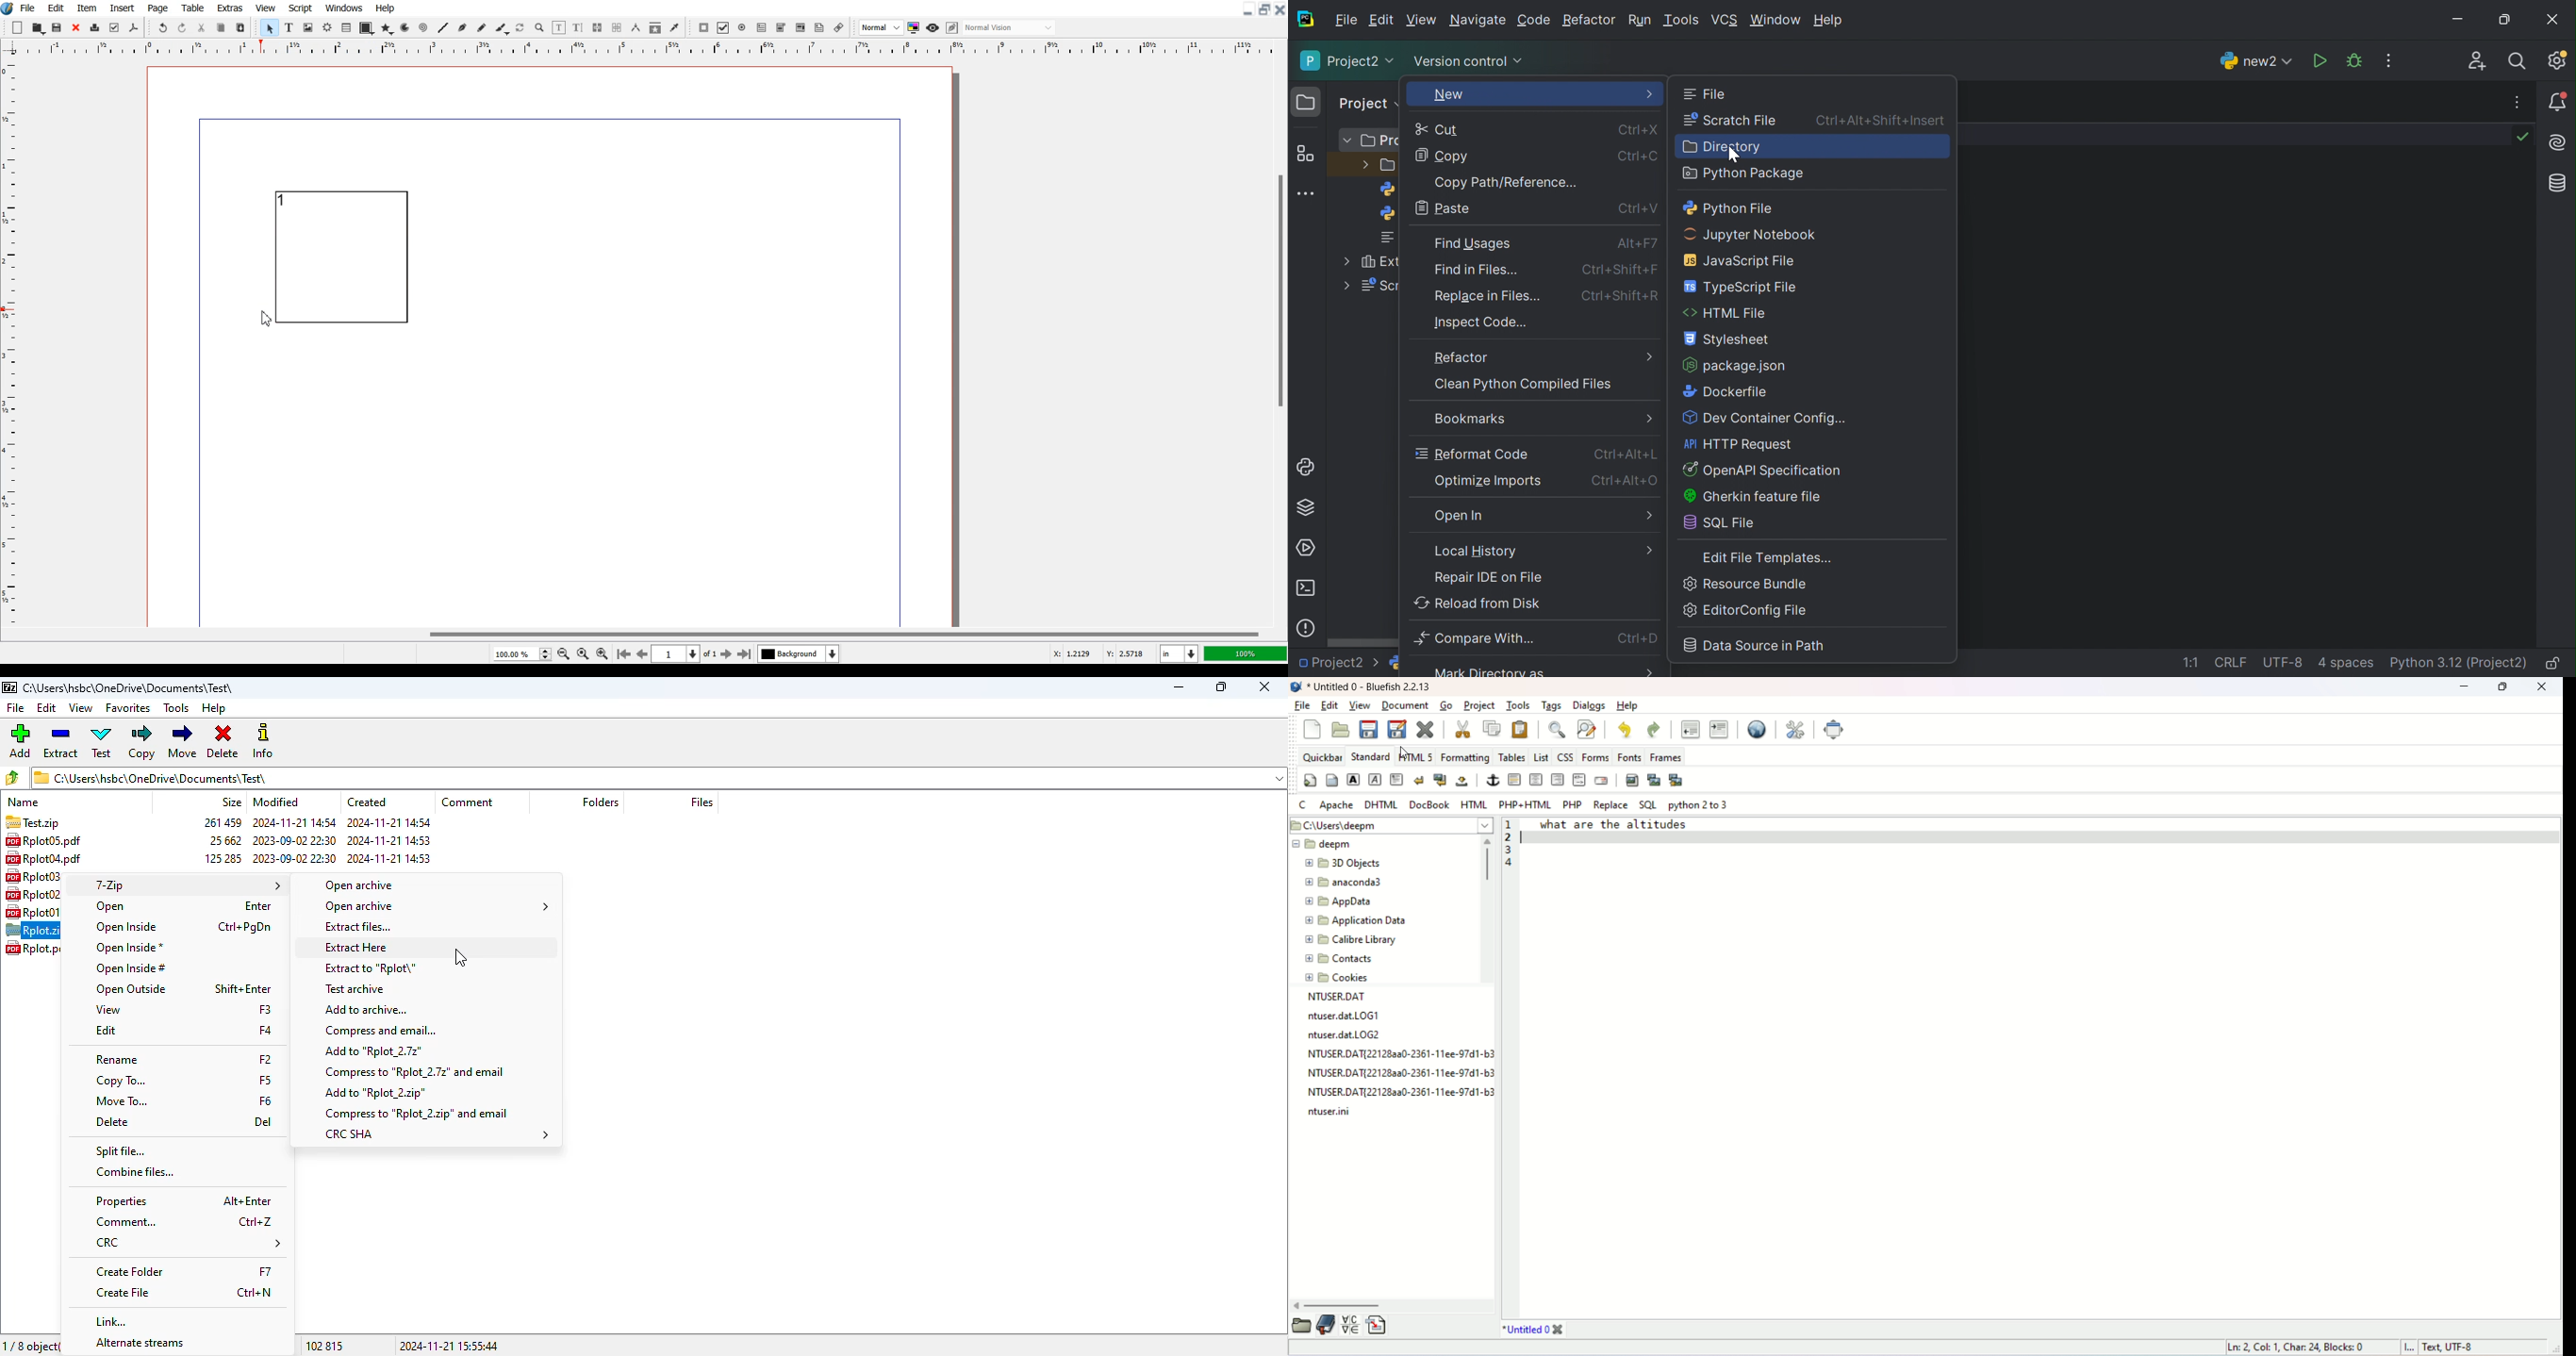 The width and height of the screenshot is (2576, 1372). I want to click on Script, so click(301, 7).